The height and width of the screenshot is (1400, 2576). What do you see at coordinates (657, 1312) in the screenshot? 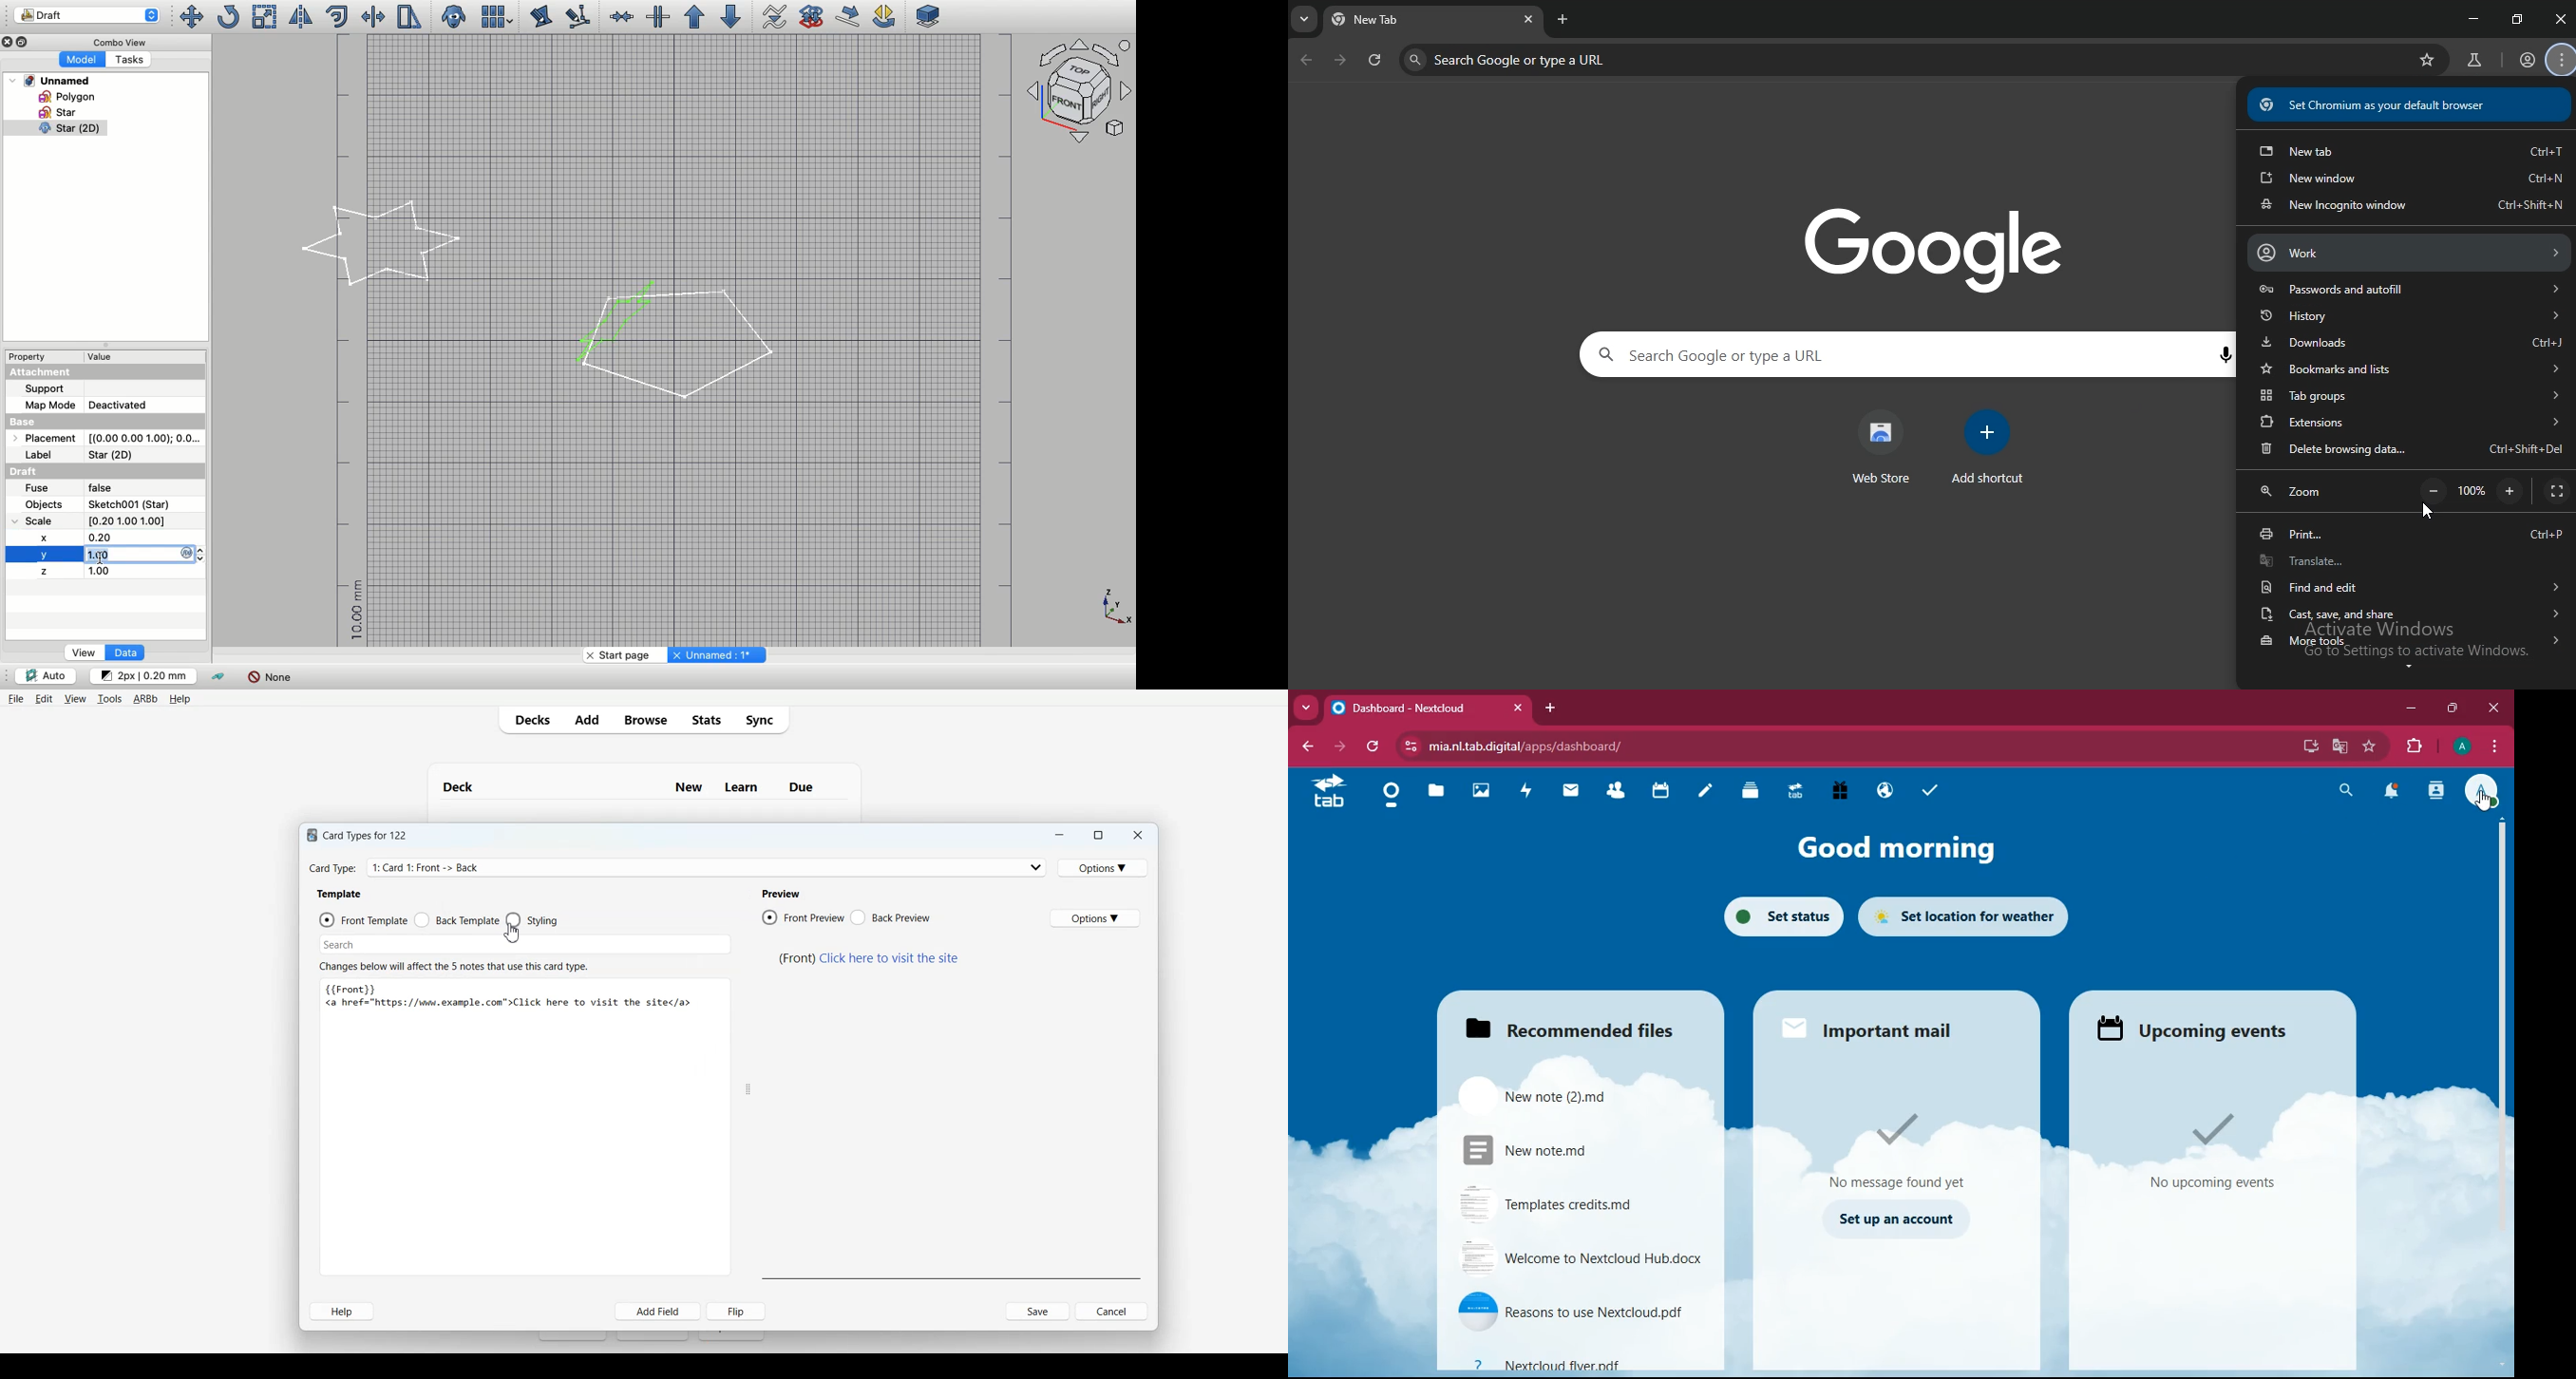
I see `Add Field` at bounding box center [657, 1312].